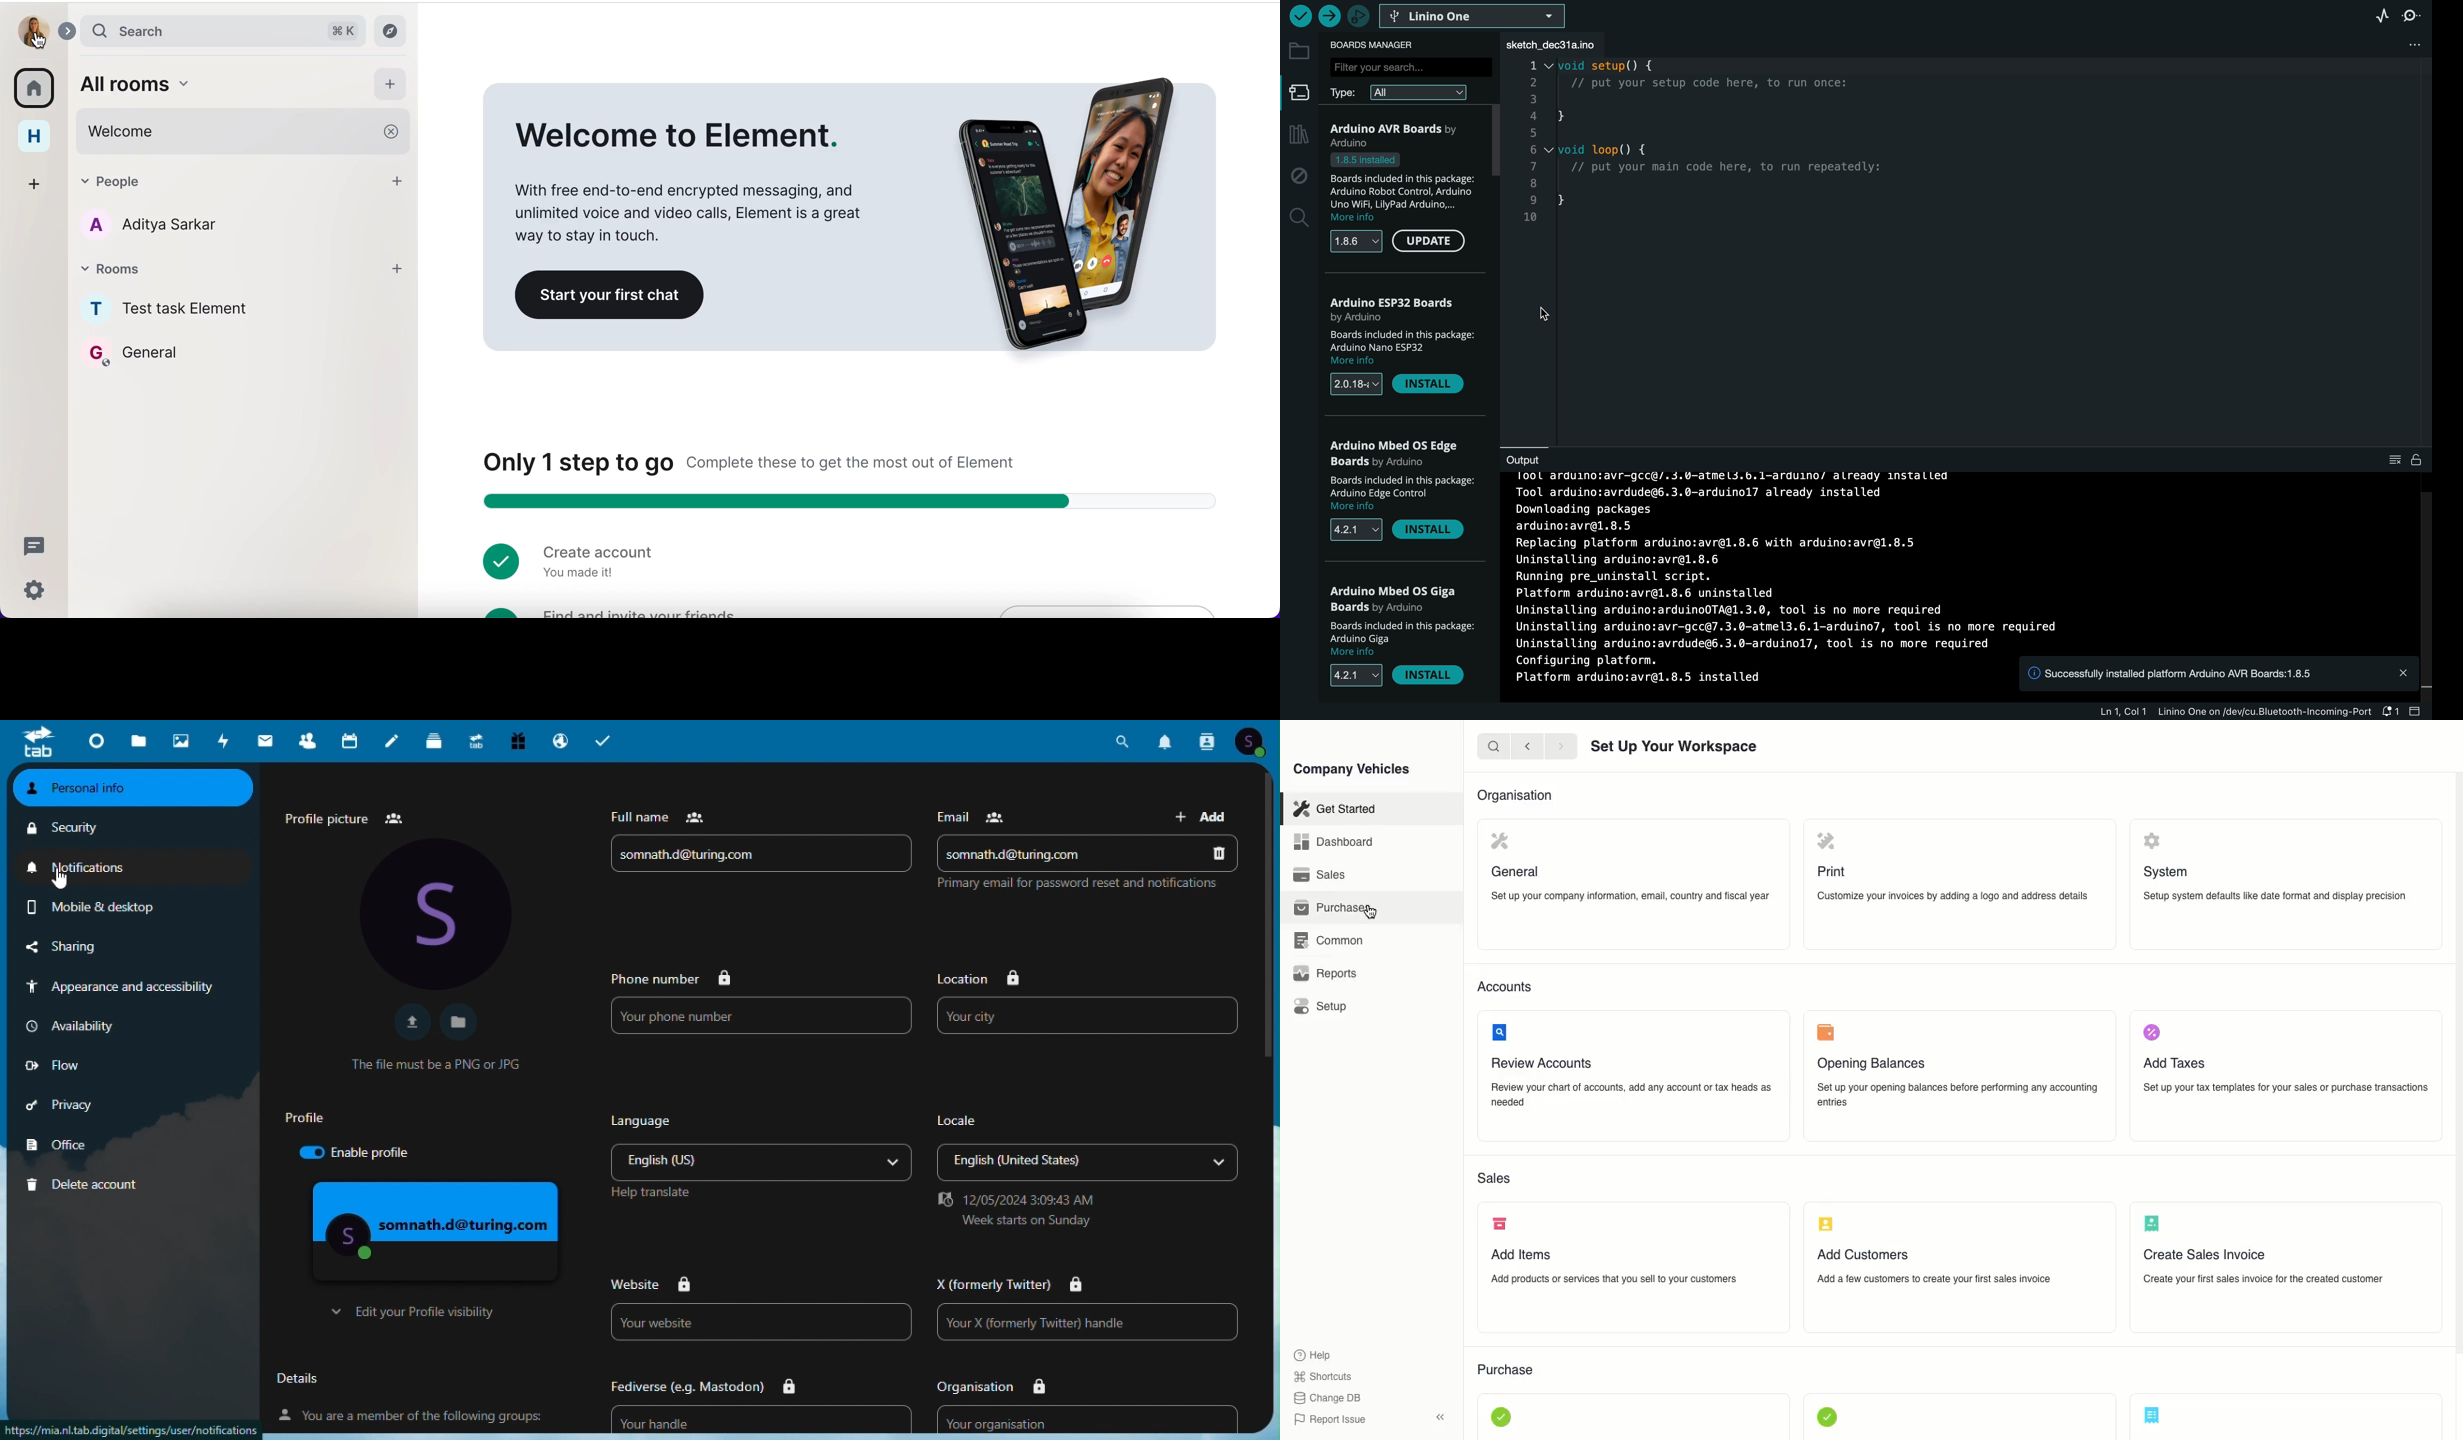  Describe the element at coordinates (244, 132) in the screenshot. I see `welcome` at that location.